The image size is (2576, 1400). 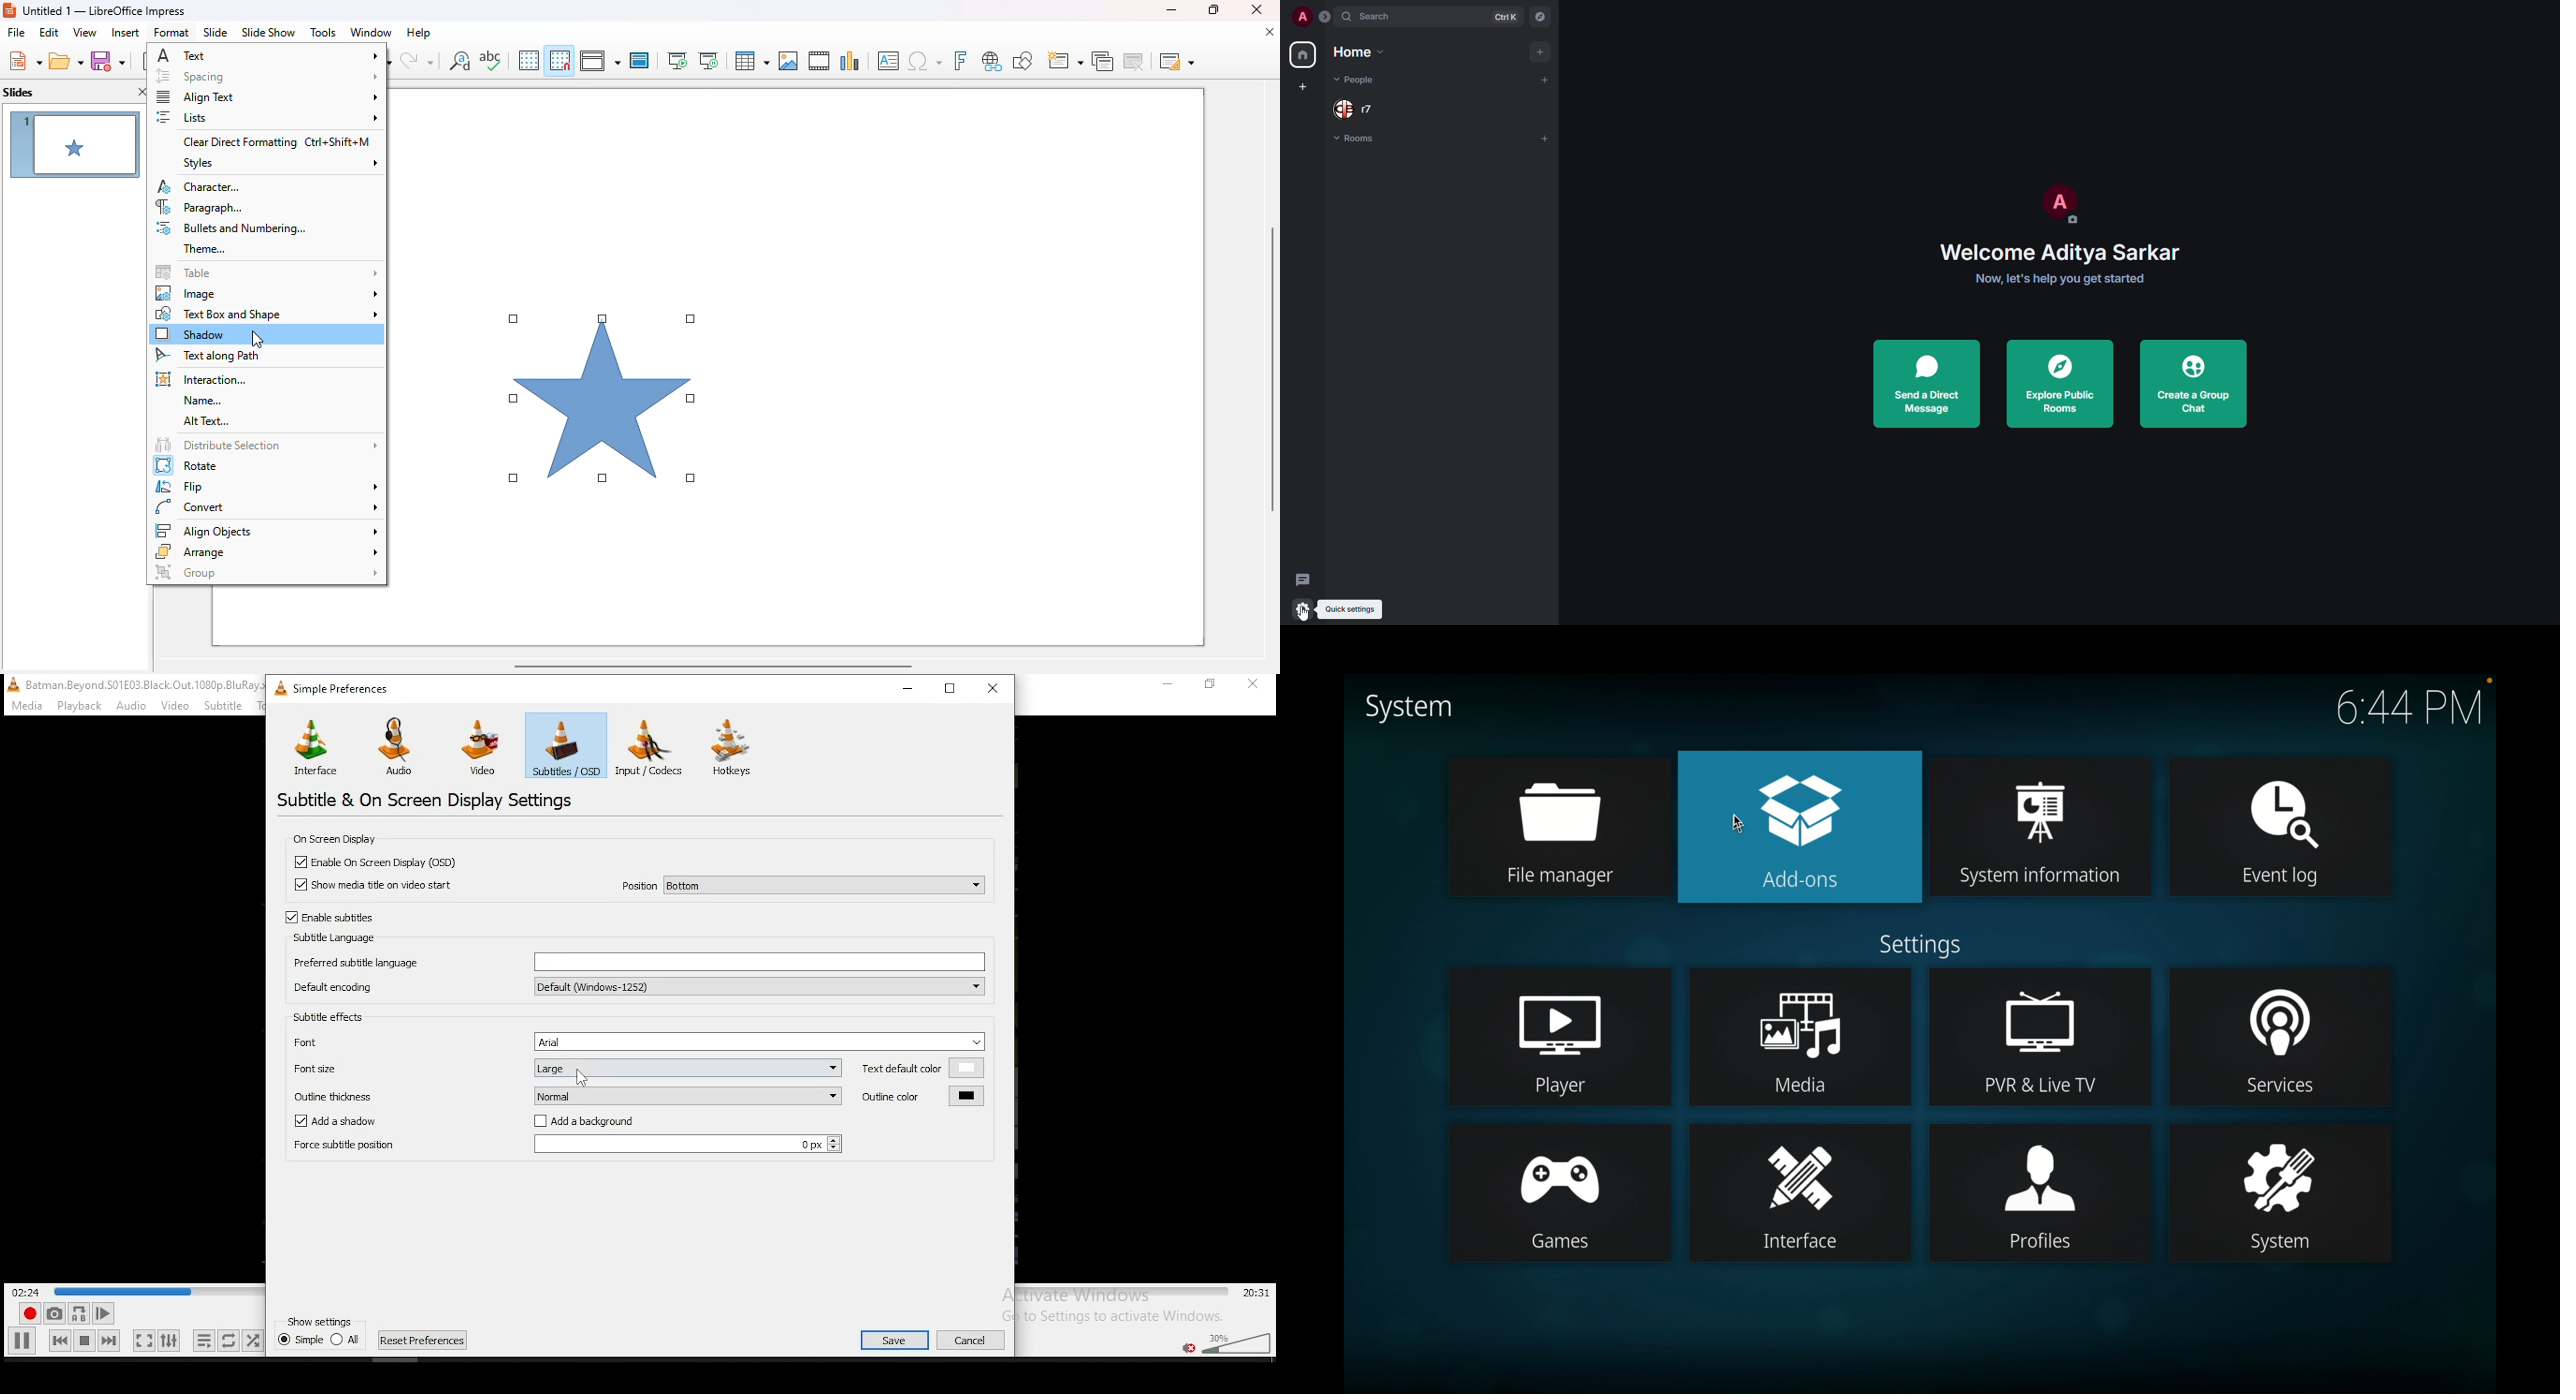 I want to click on play/pause, so click(x=21, y=1341).